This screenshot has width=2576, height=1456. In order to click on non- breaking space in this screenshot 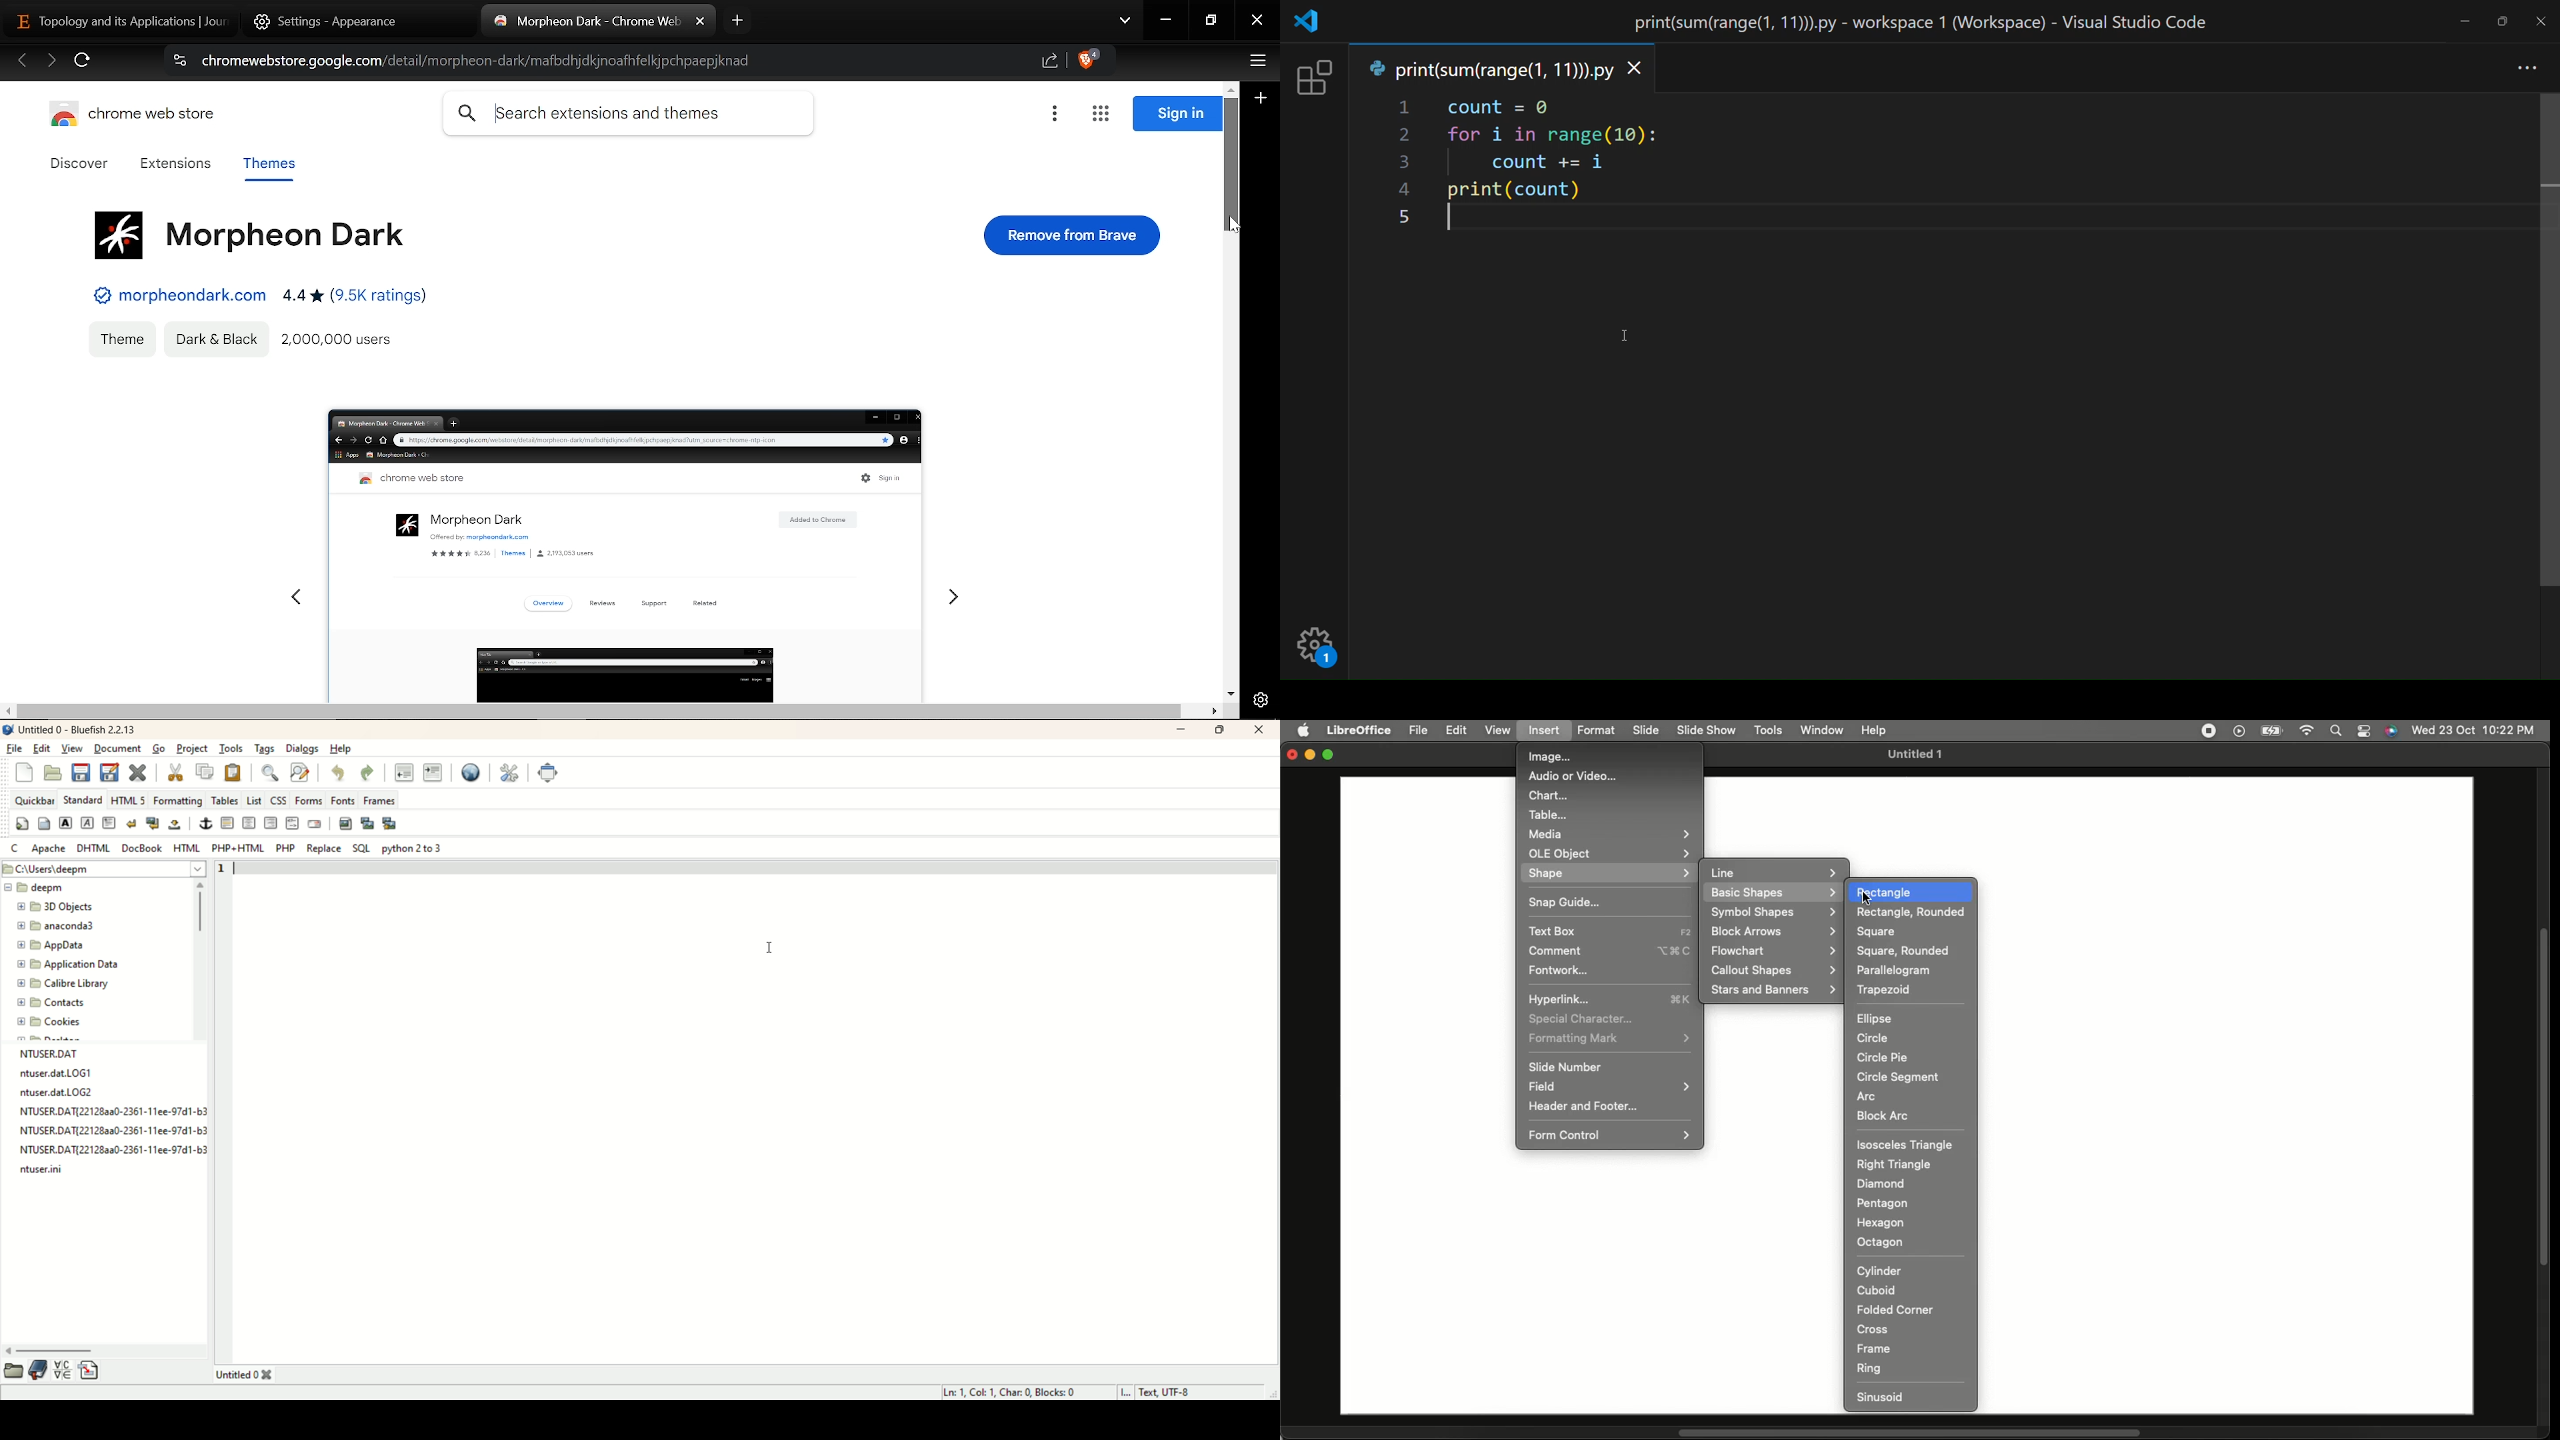, I will do `click(173, 825)`.